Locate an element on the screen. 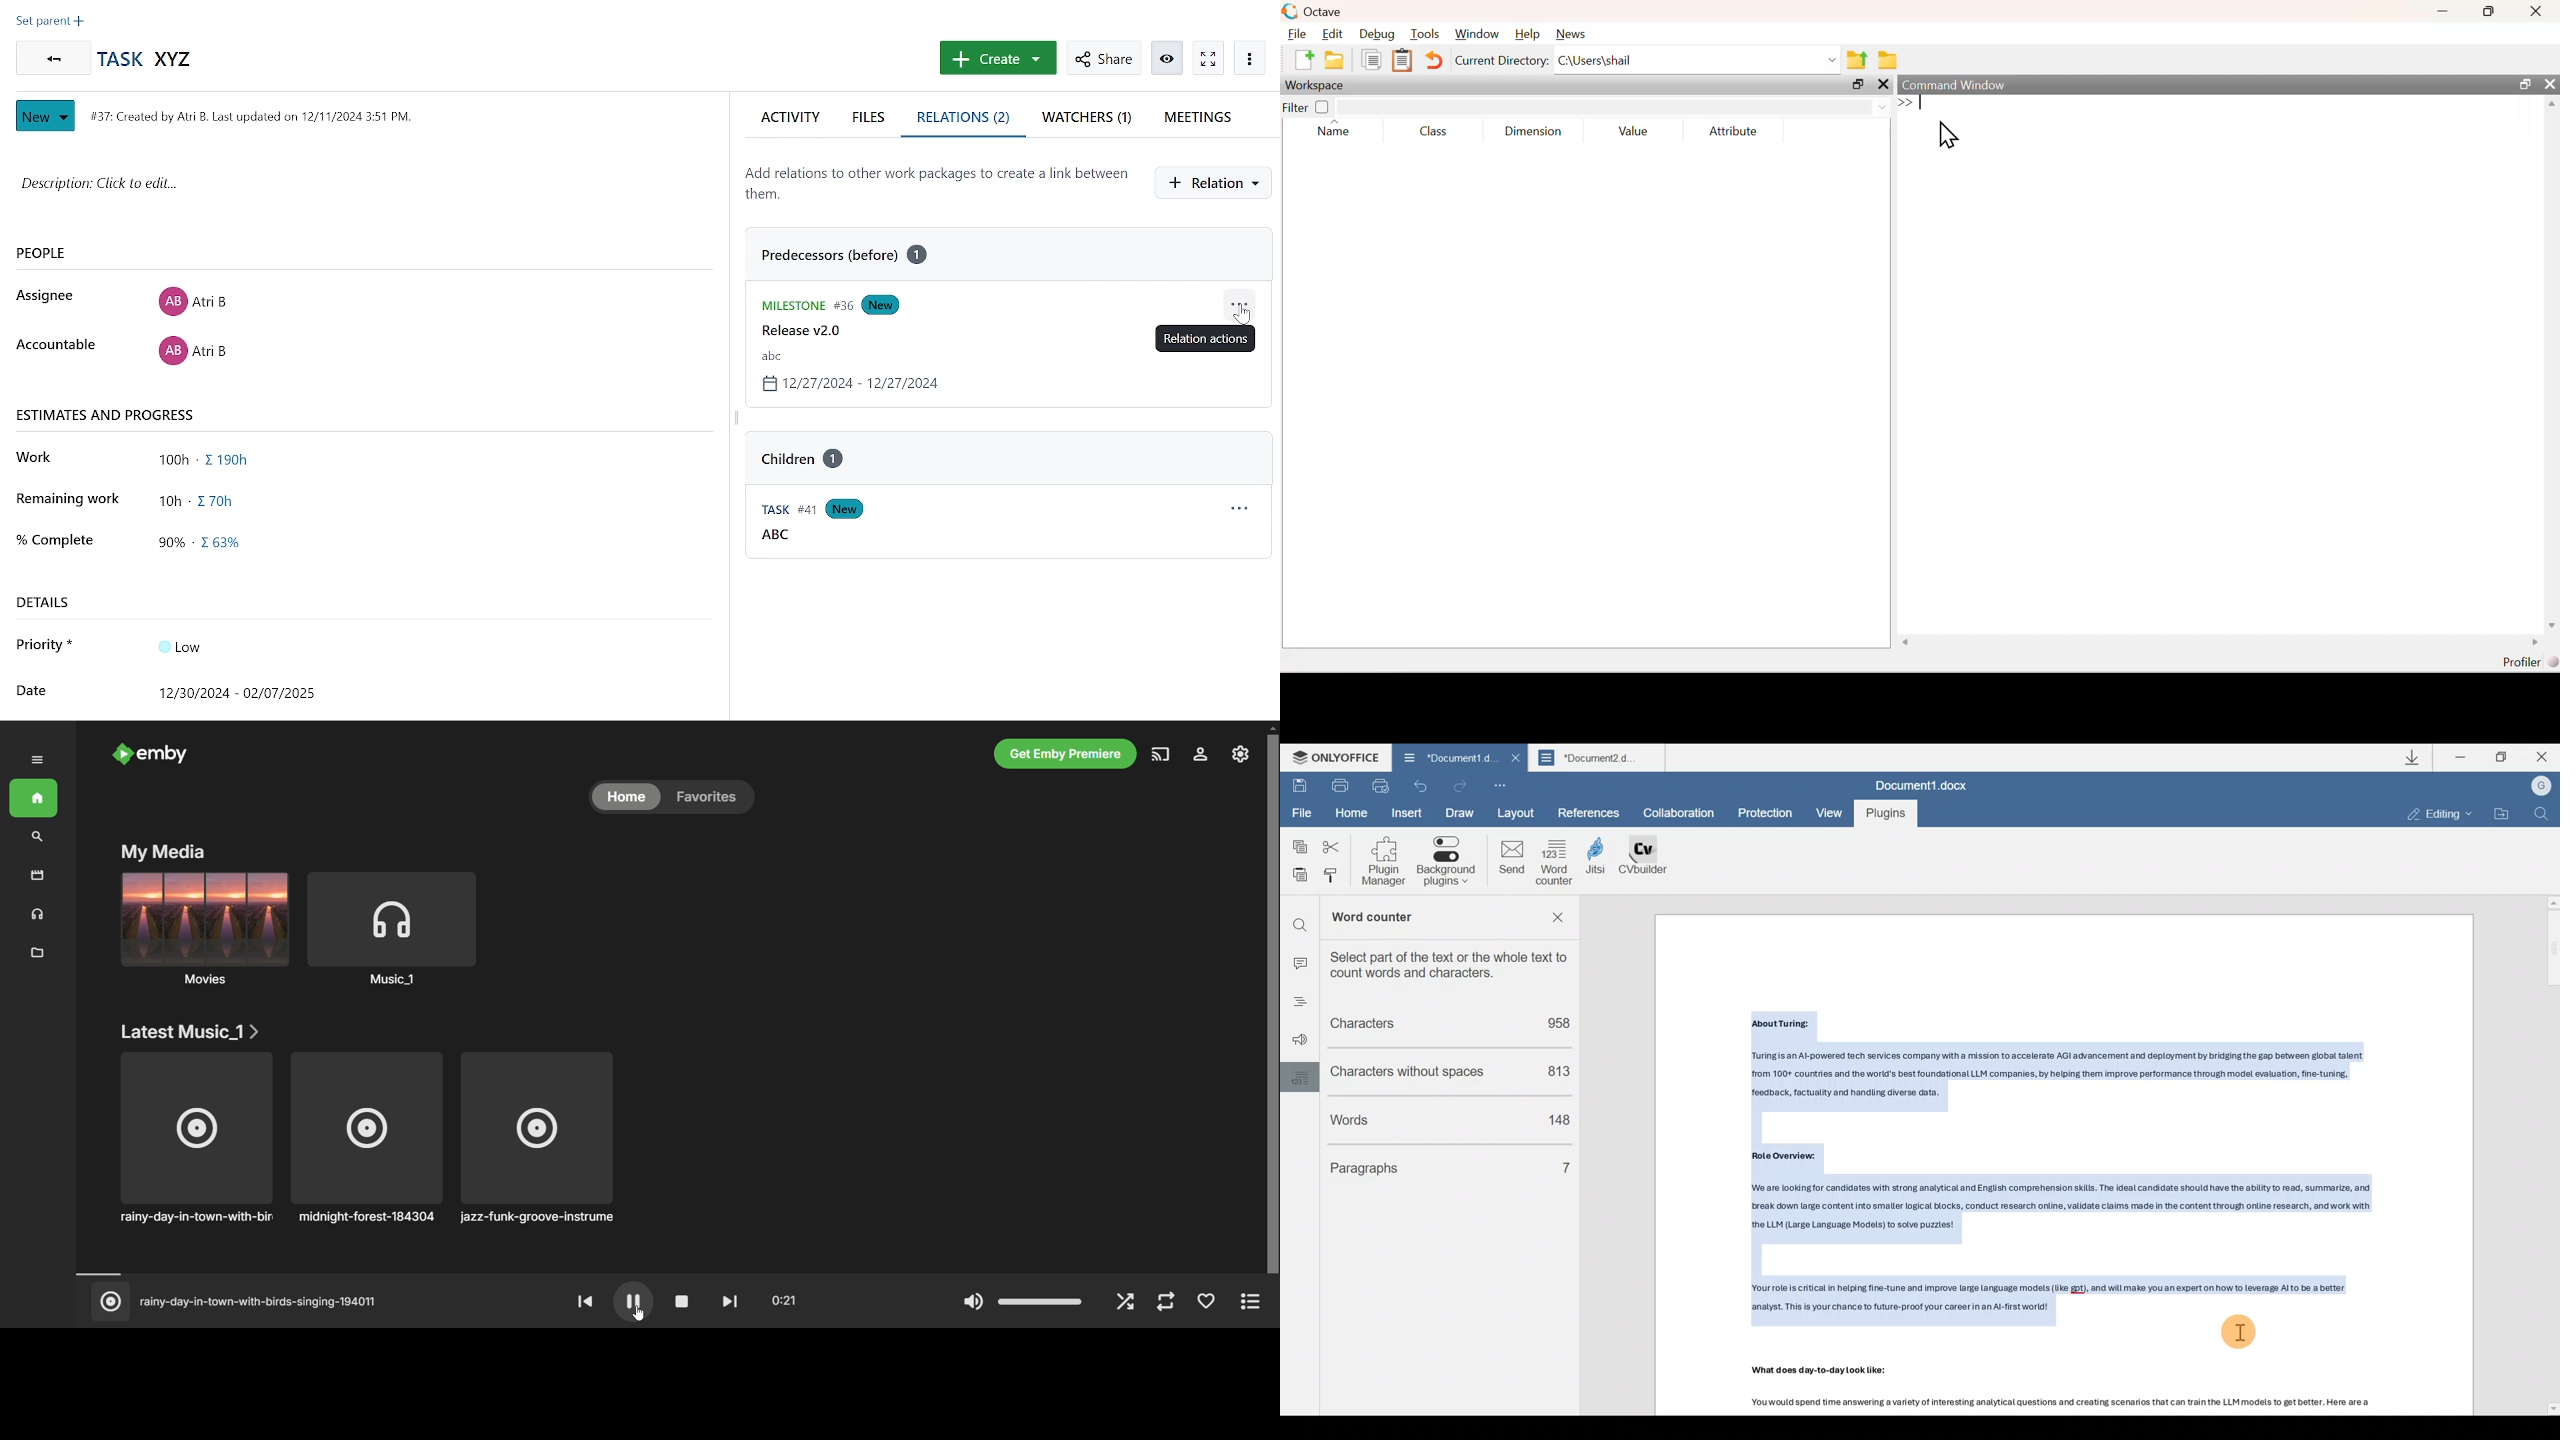  Help is located at coordinates (1527, 33).